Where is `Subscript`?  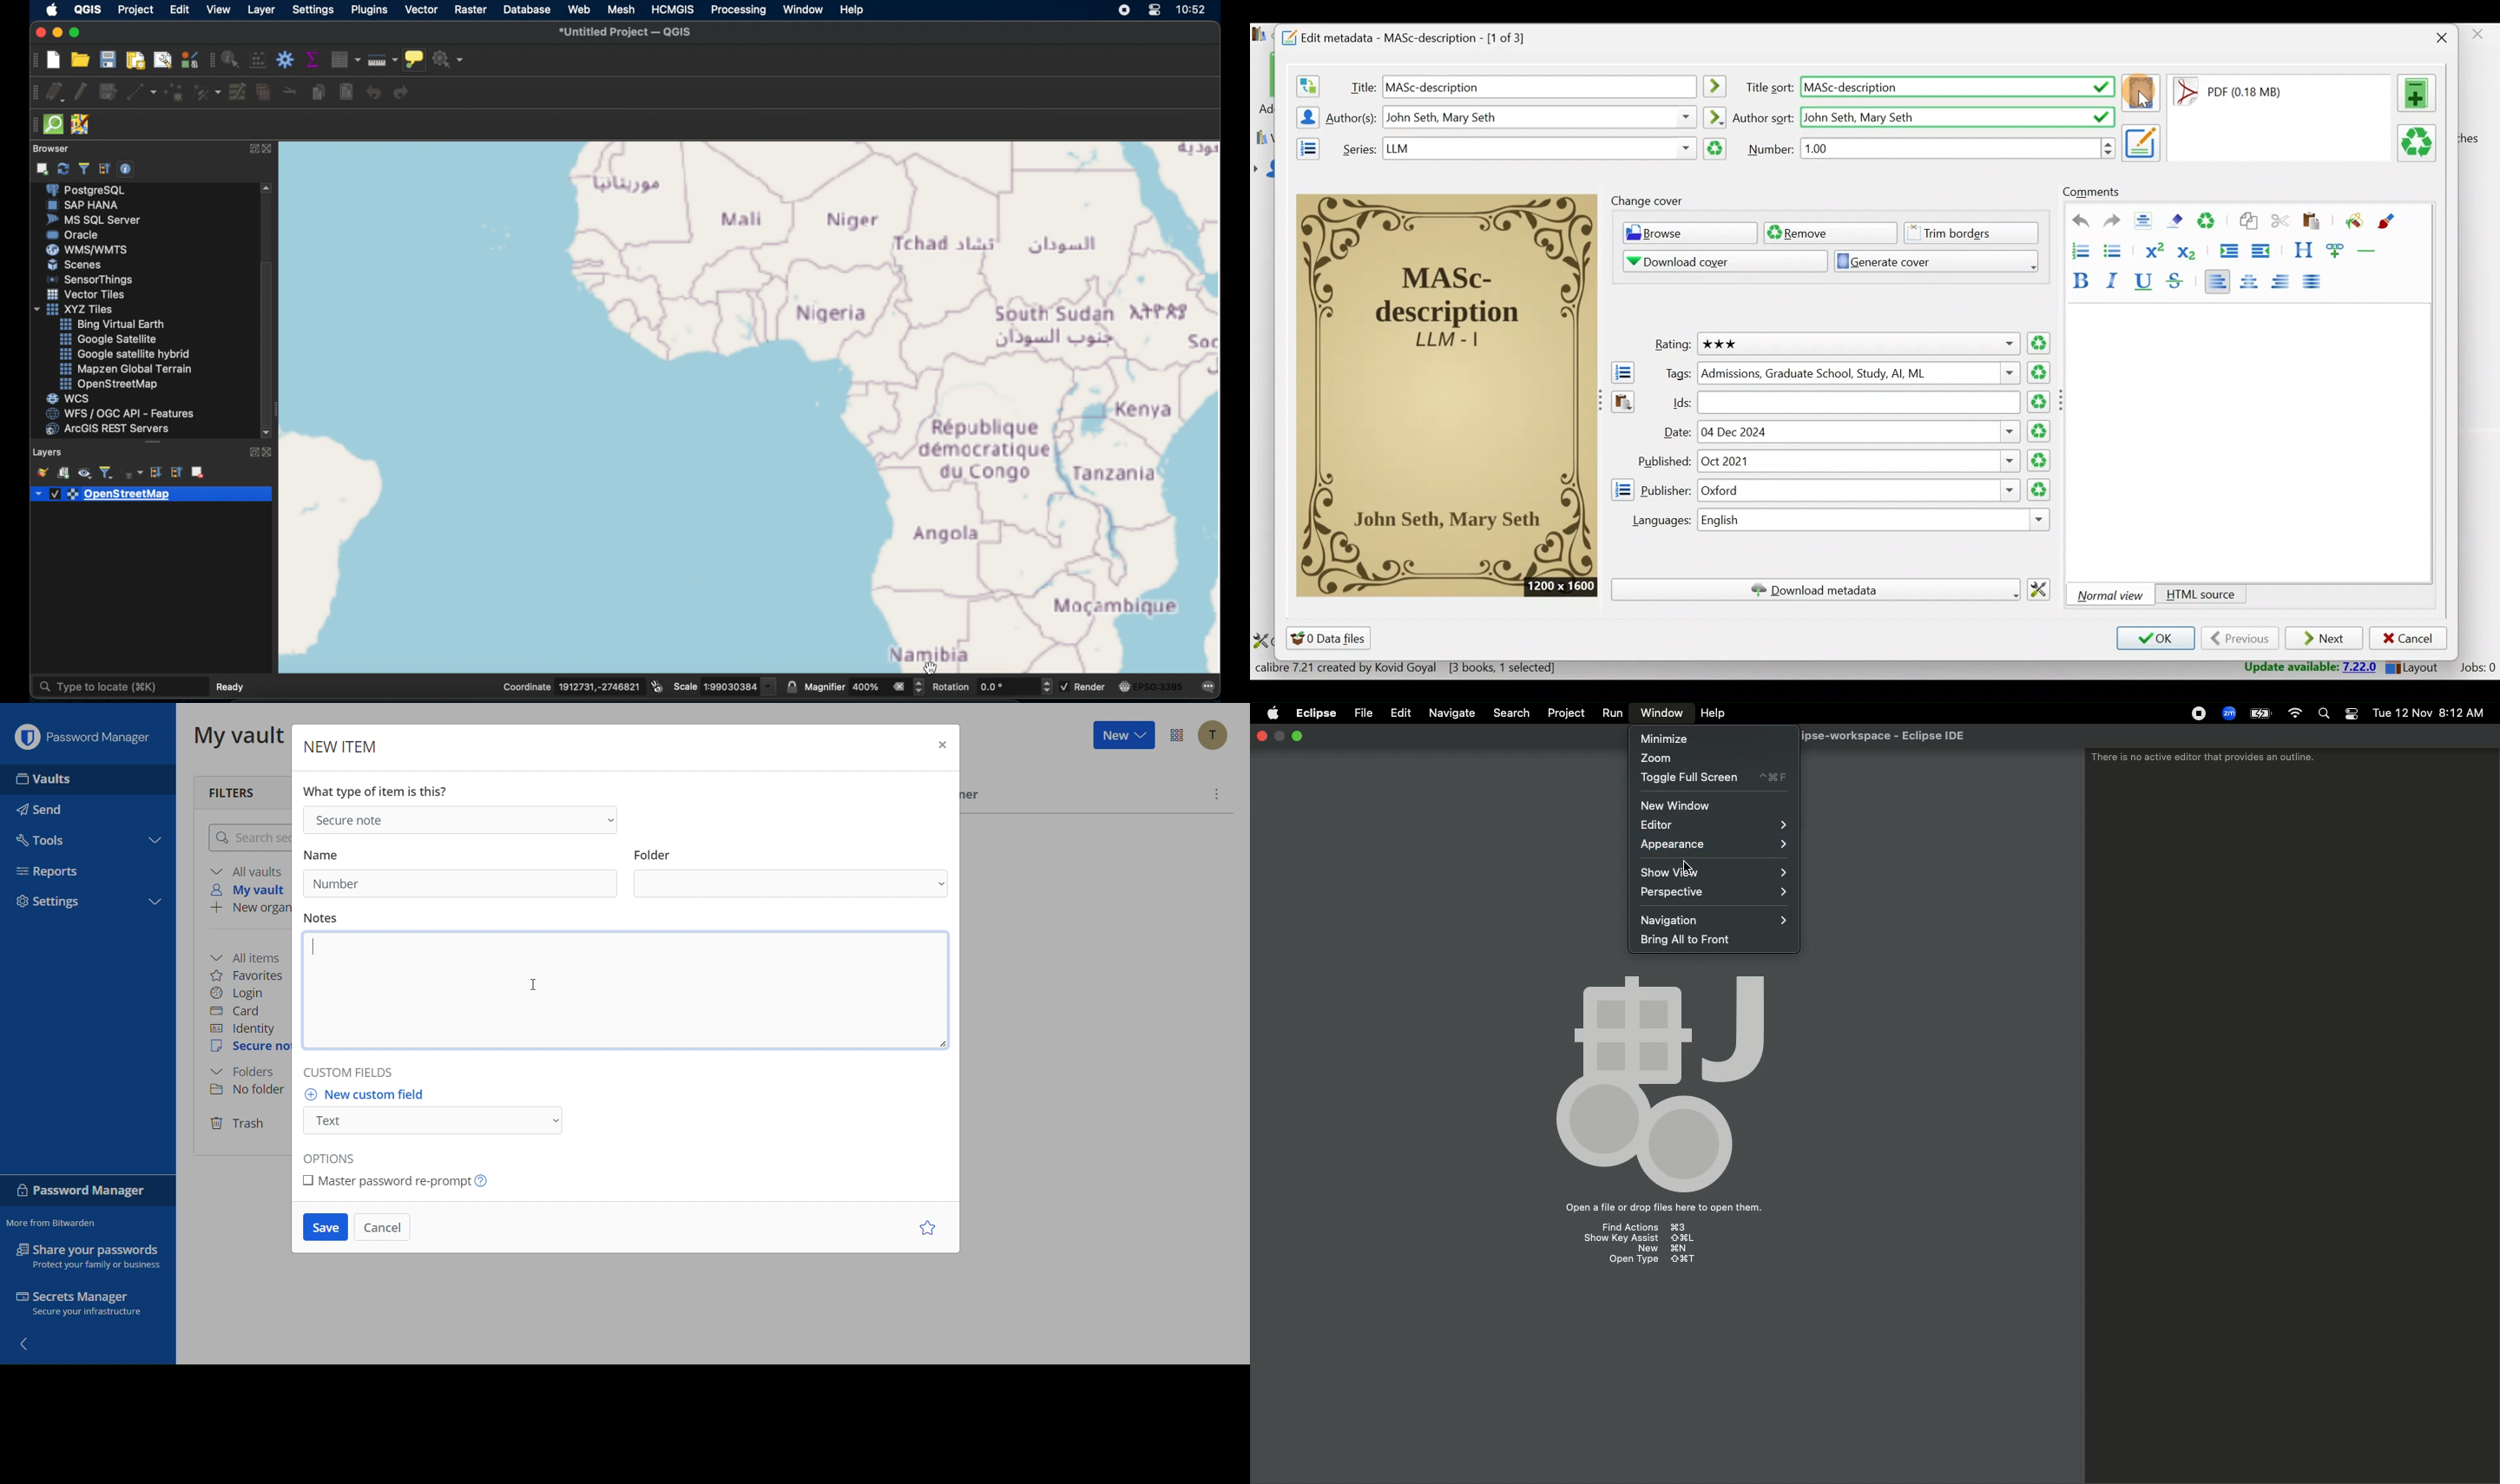 Subscript is located at coordinates (2189, 252).